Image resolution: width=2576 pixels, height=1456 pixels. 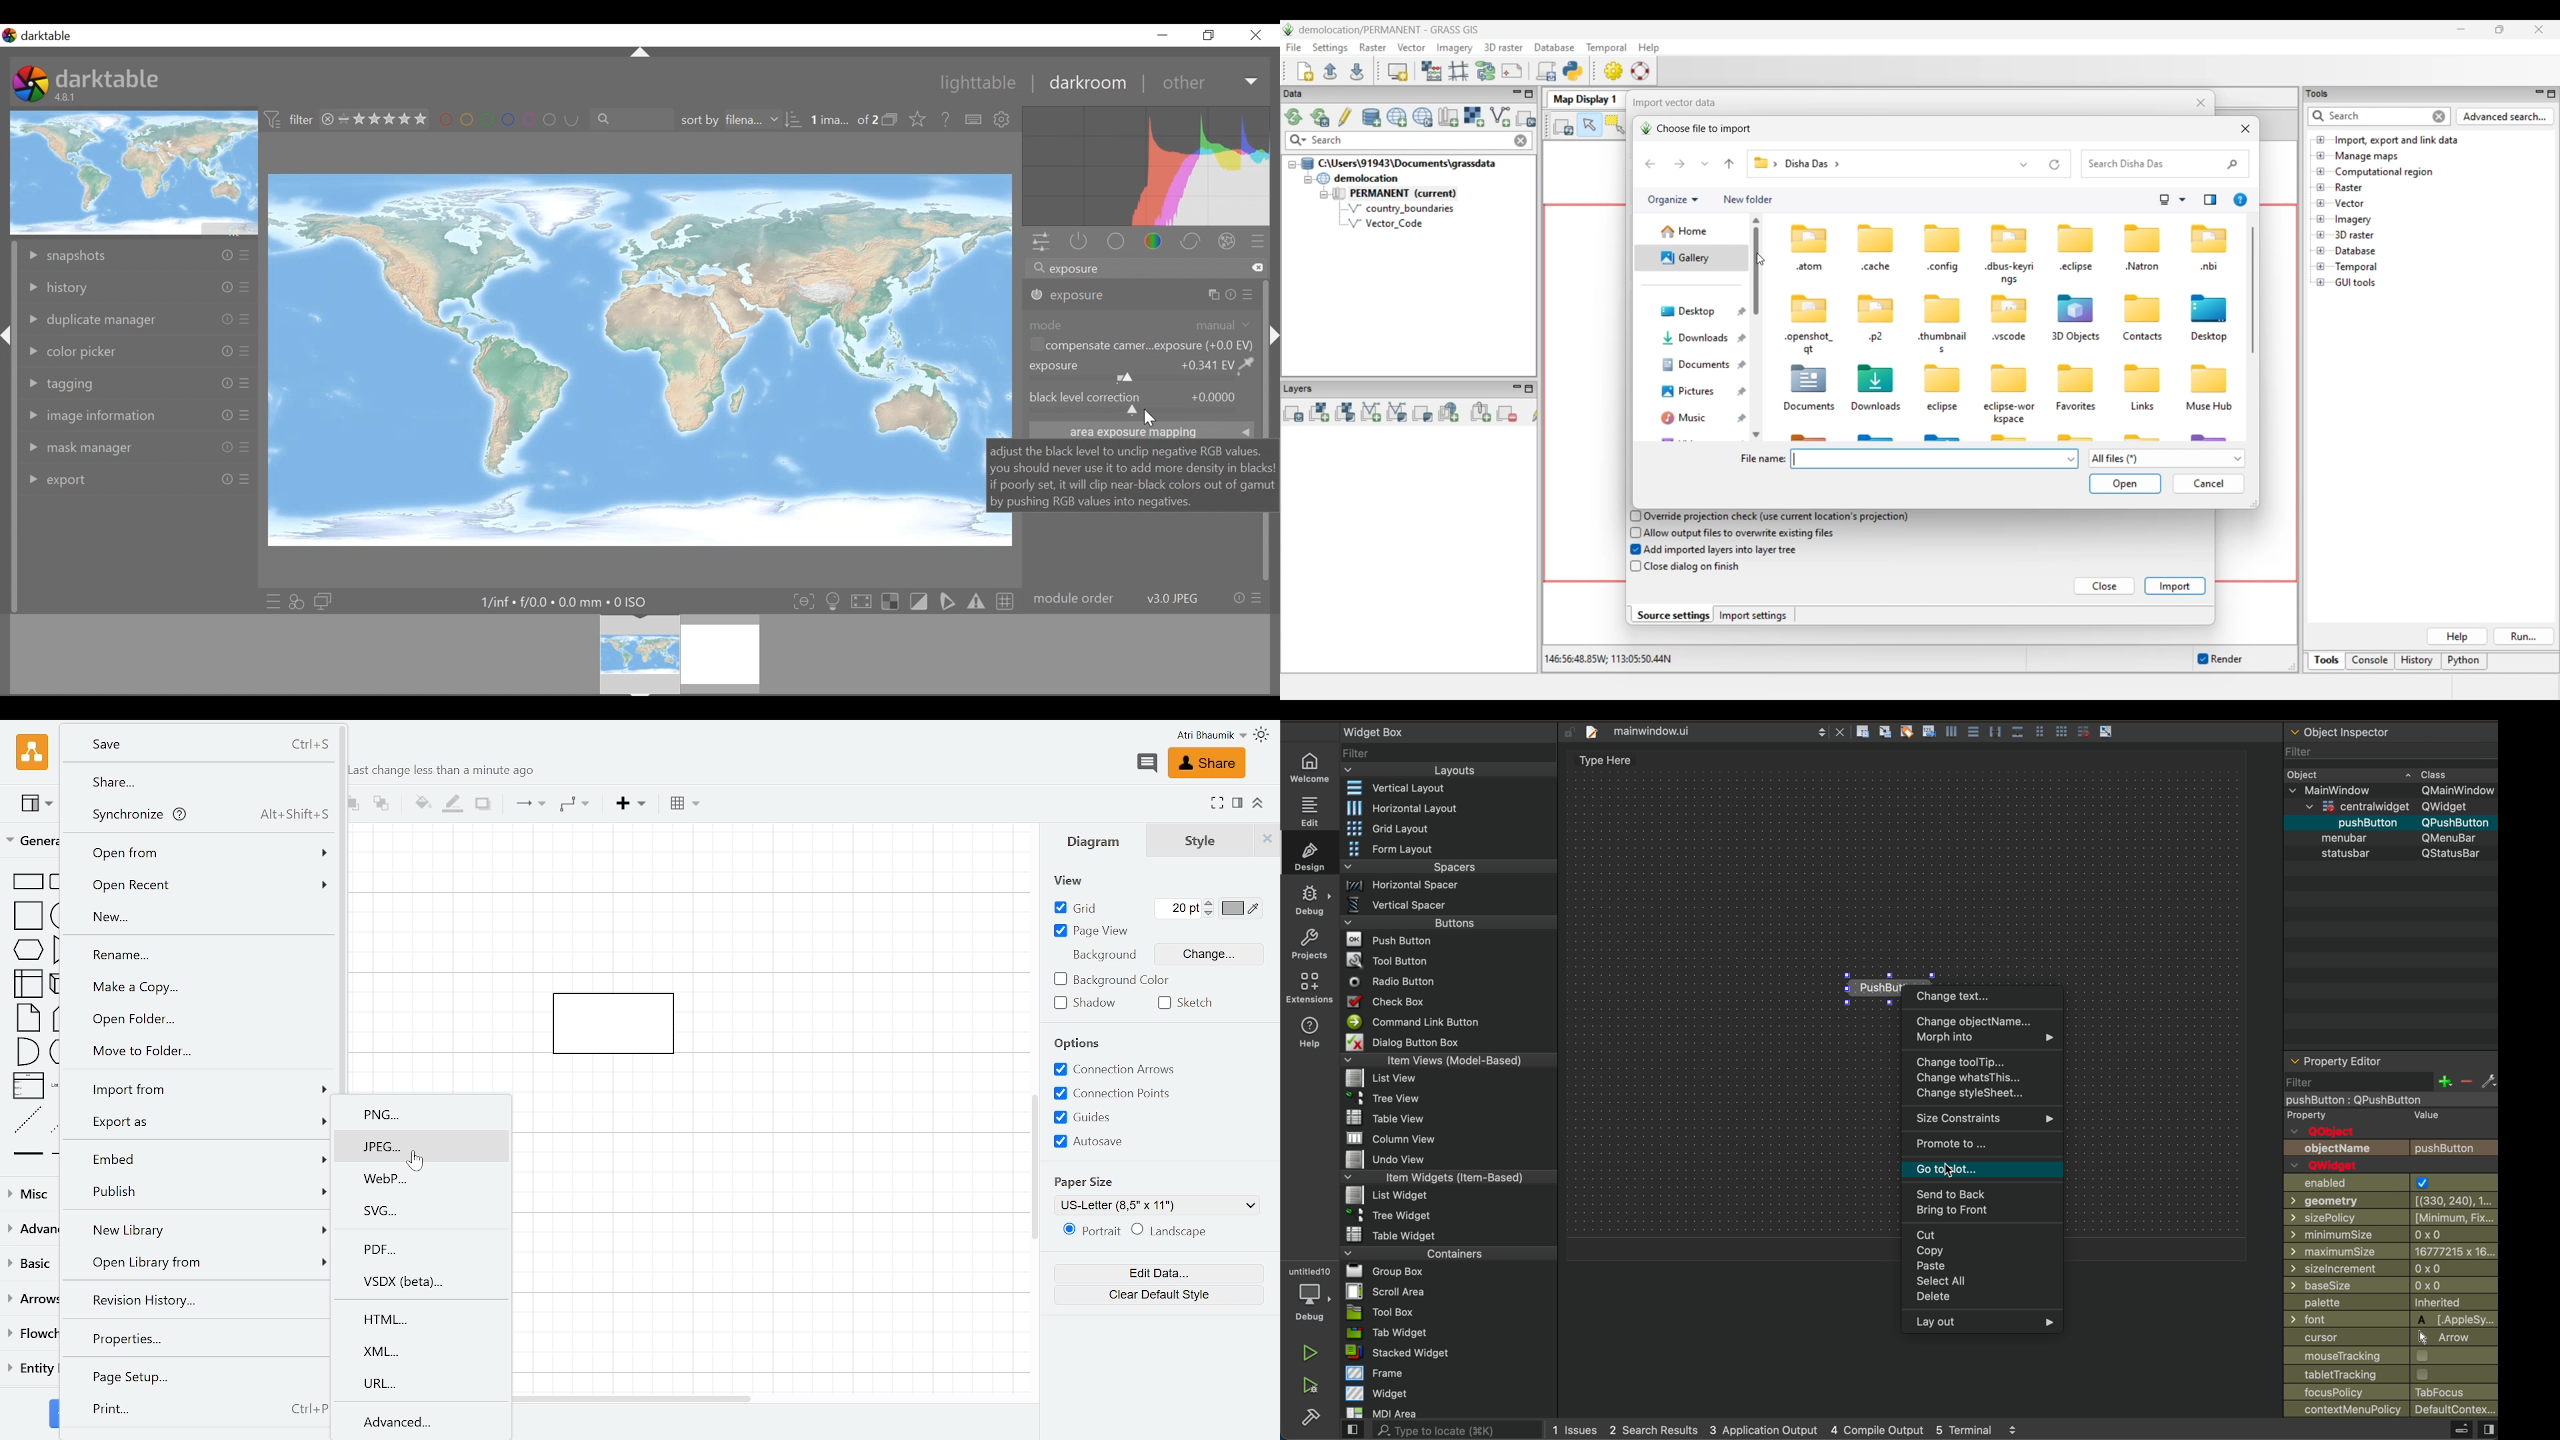 I want to click on HTML, so click(x=426, y=1320).